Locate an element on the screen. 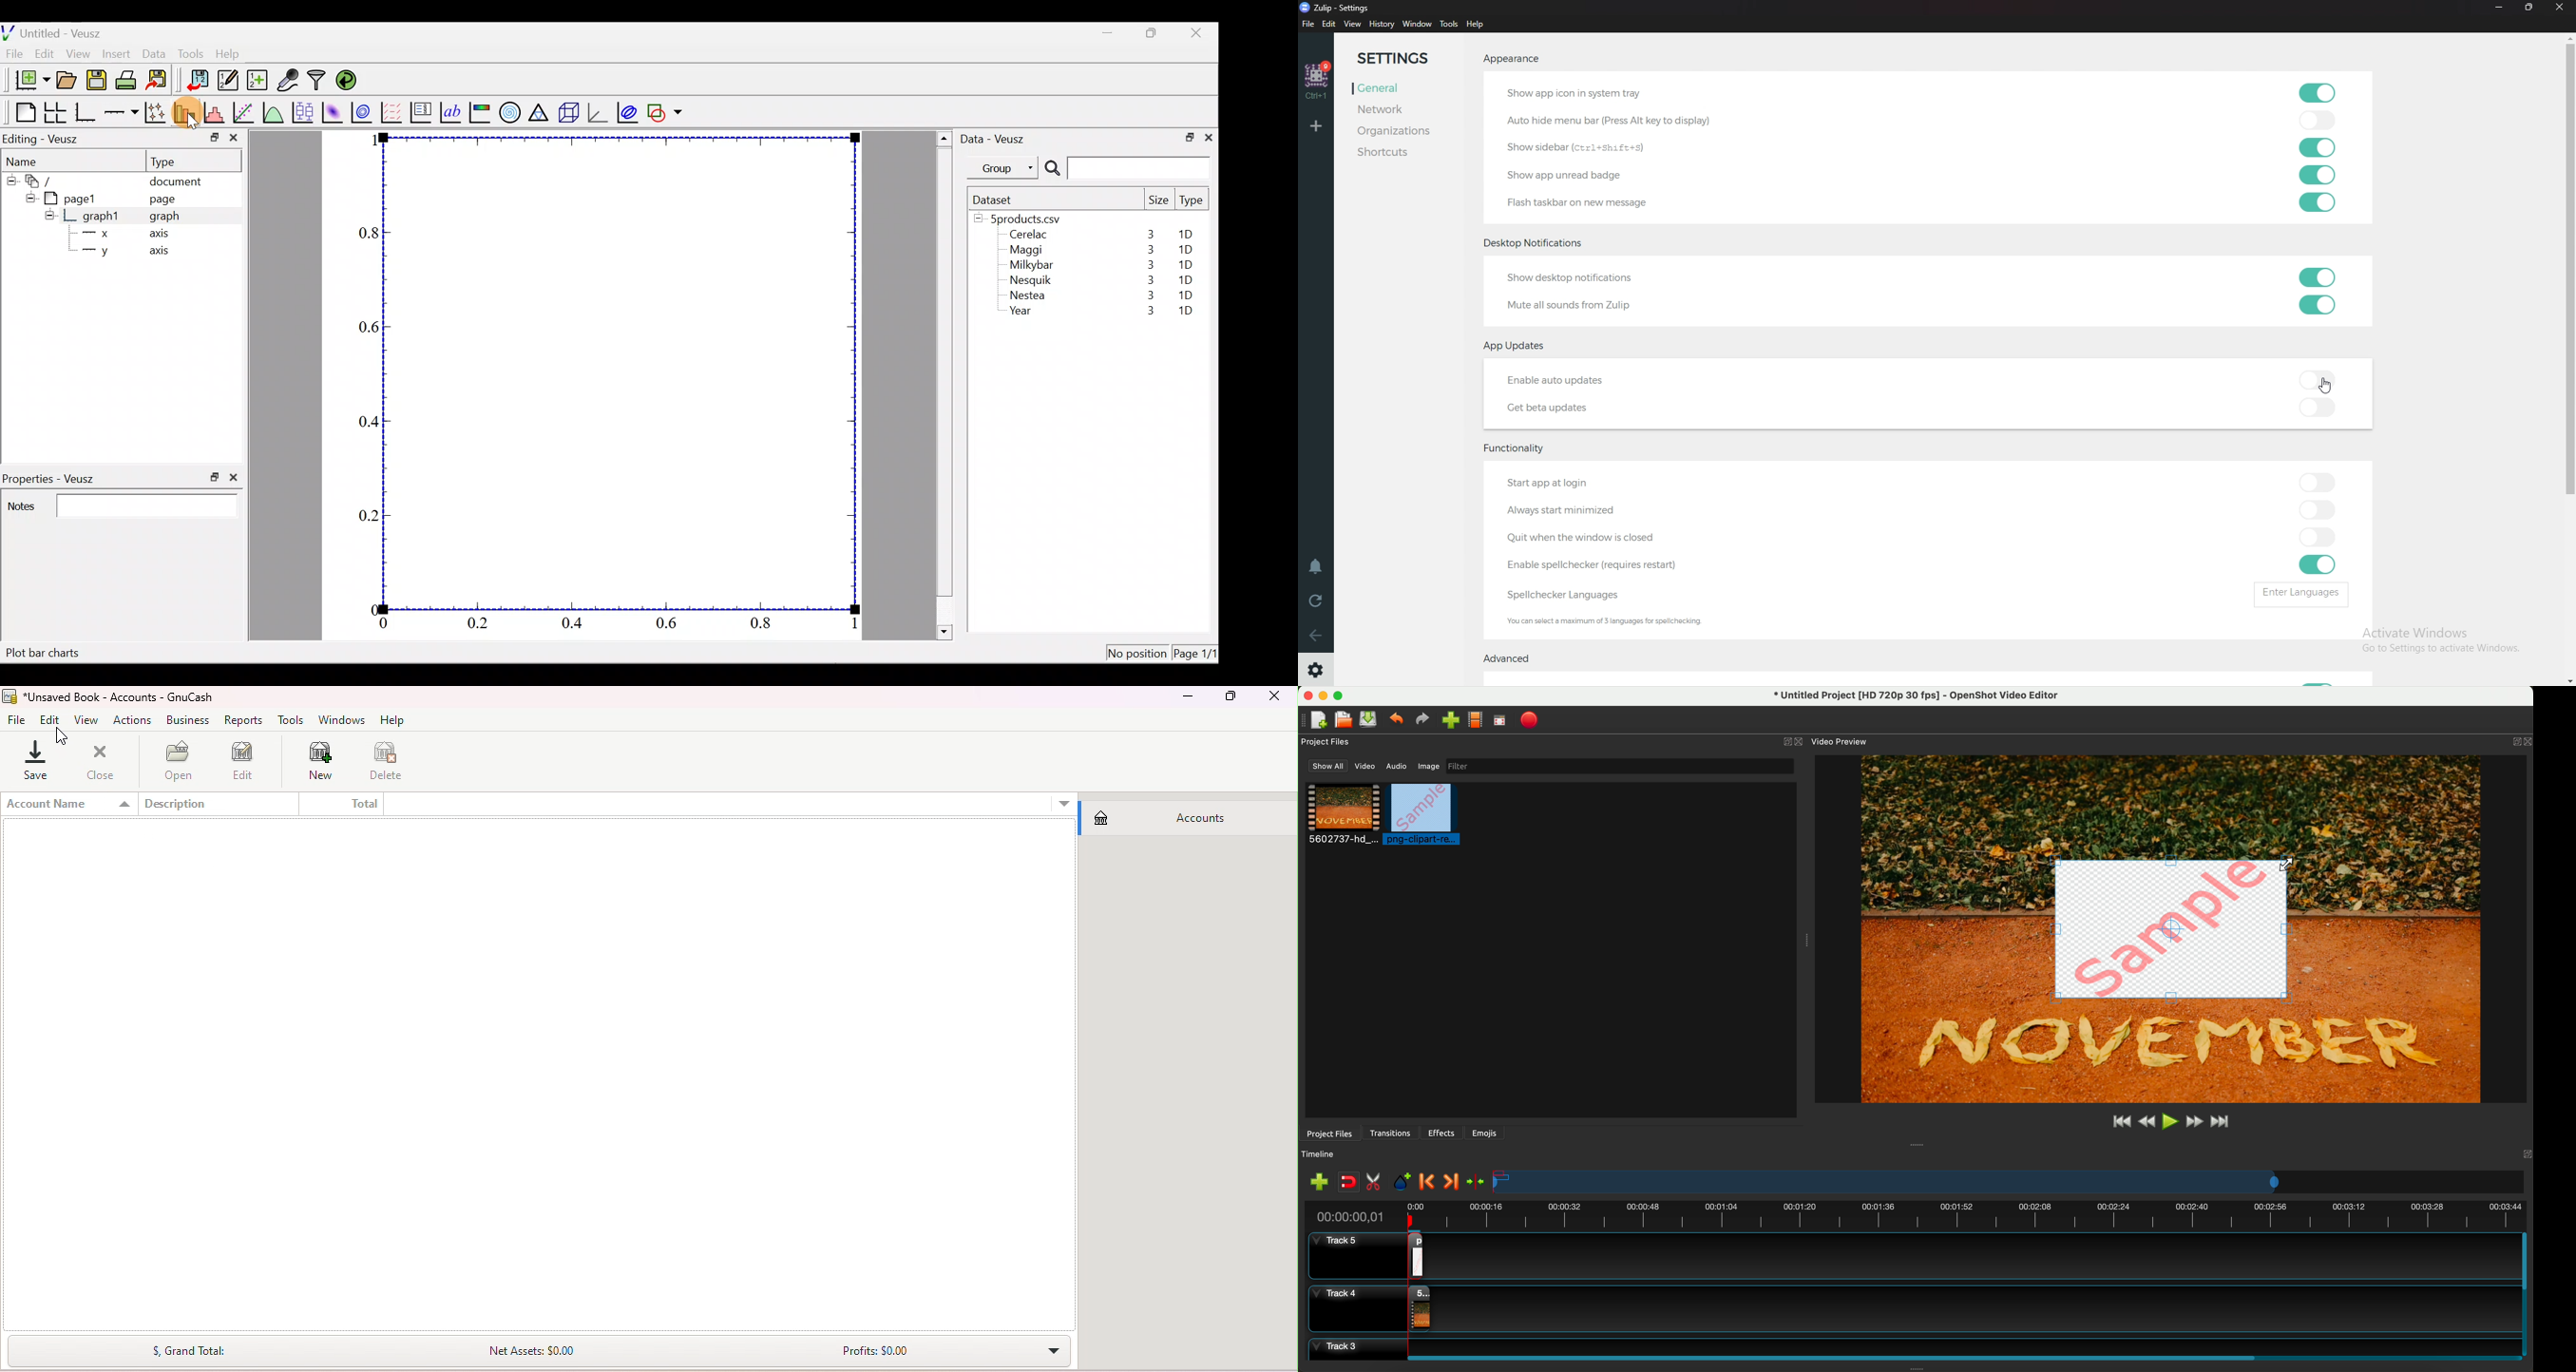 The width and height of the screenshot is (2576, 1372). More options is located at coordinates (1062, 802).